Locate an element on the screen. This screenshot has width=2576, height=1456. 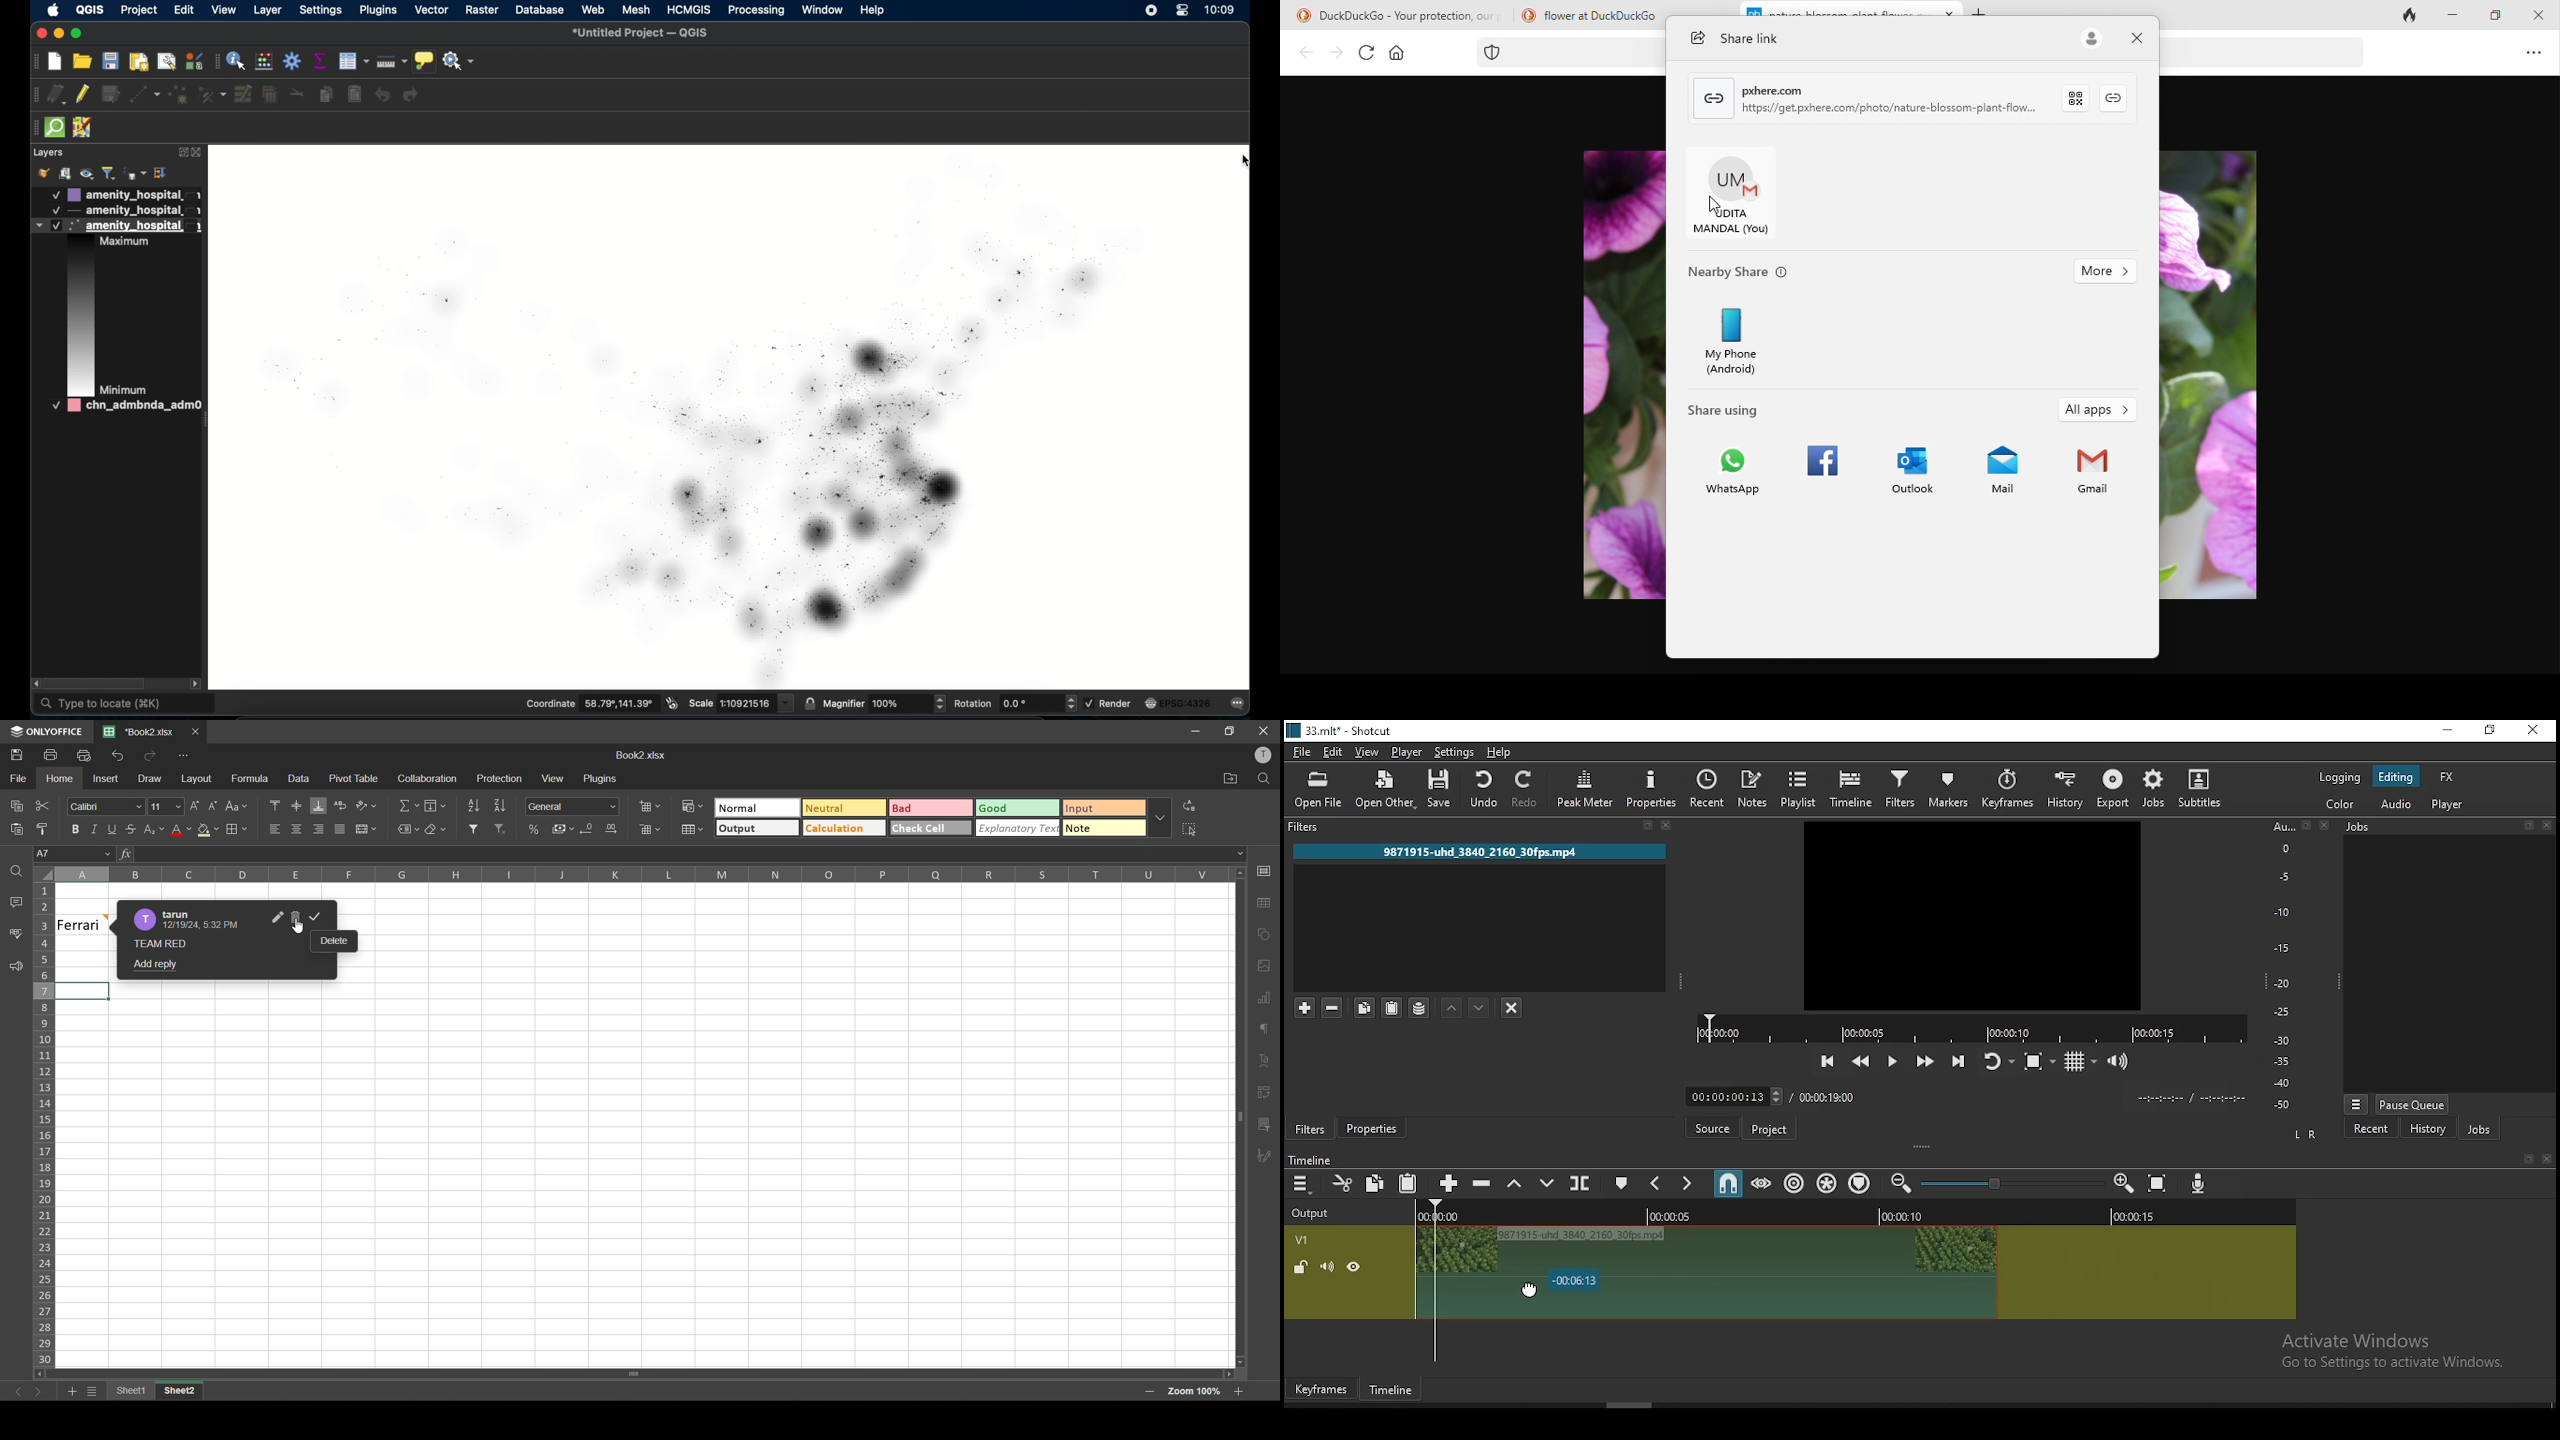
history is located at coordinates (2064, 789).